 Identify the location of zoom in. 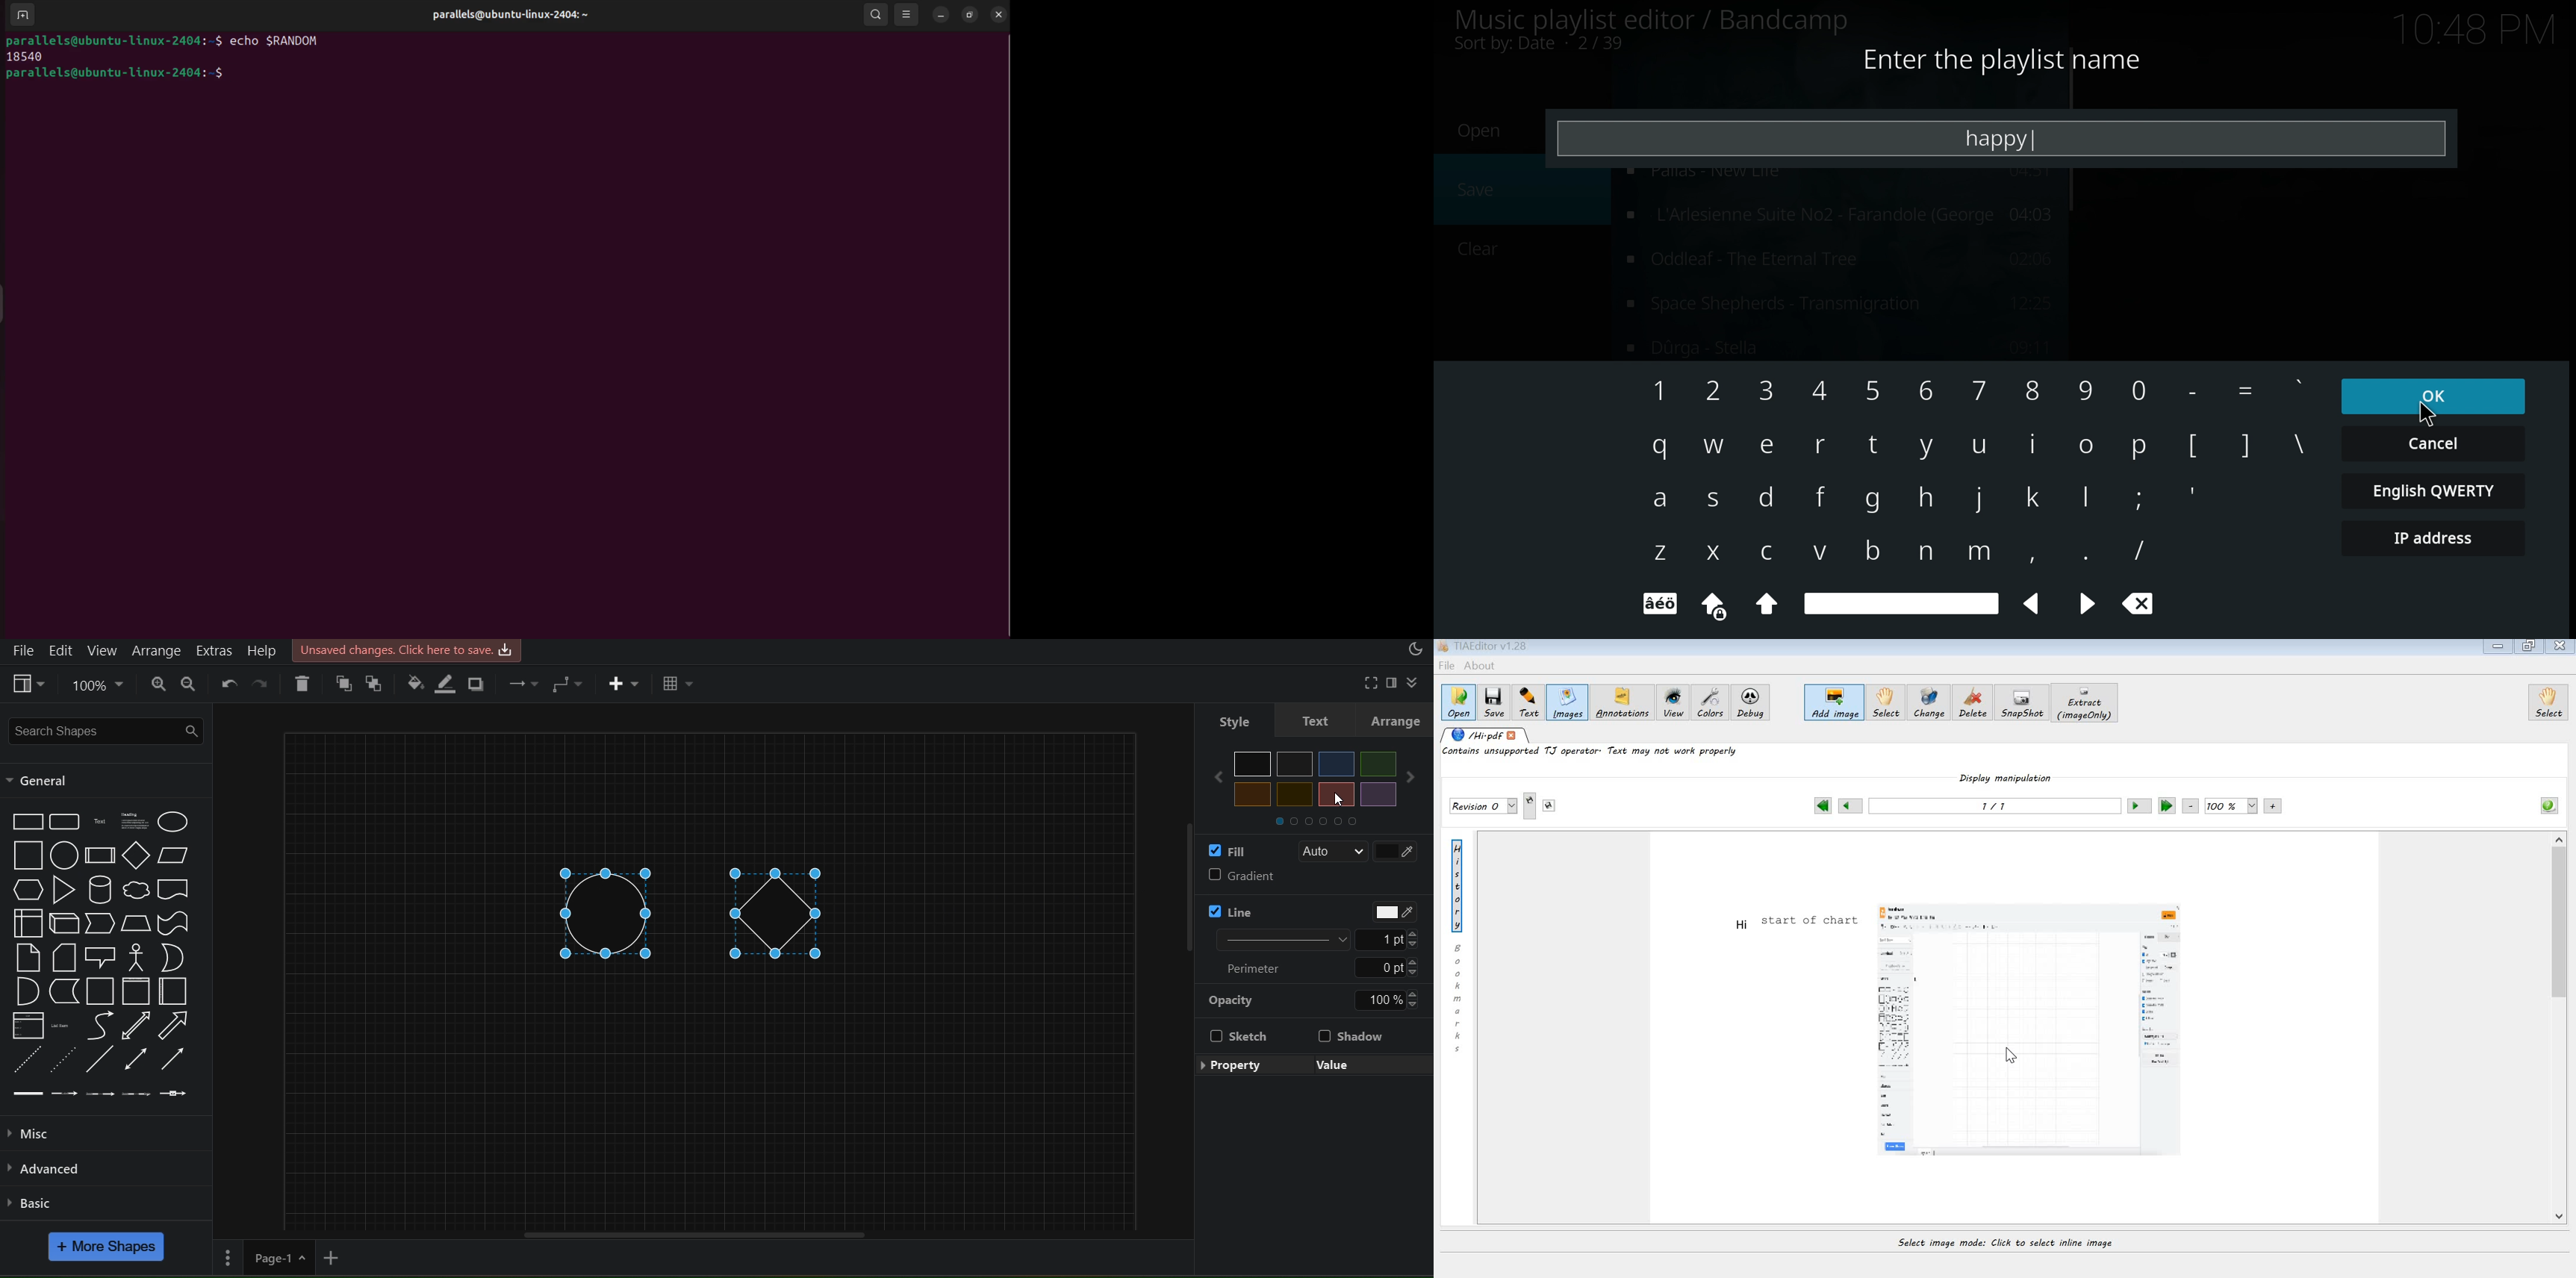
(155, 683).